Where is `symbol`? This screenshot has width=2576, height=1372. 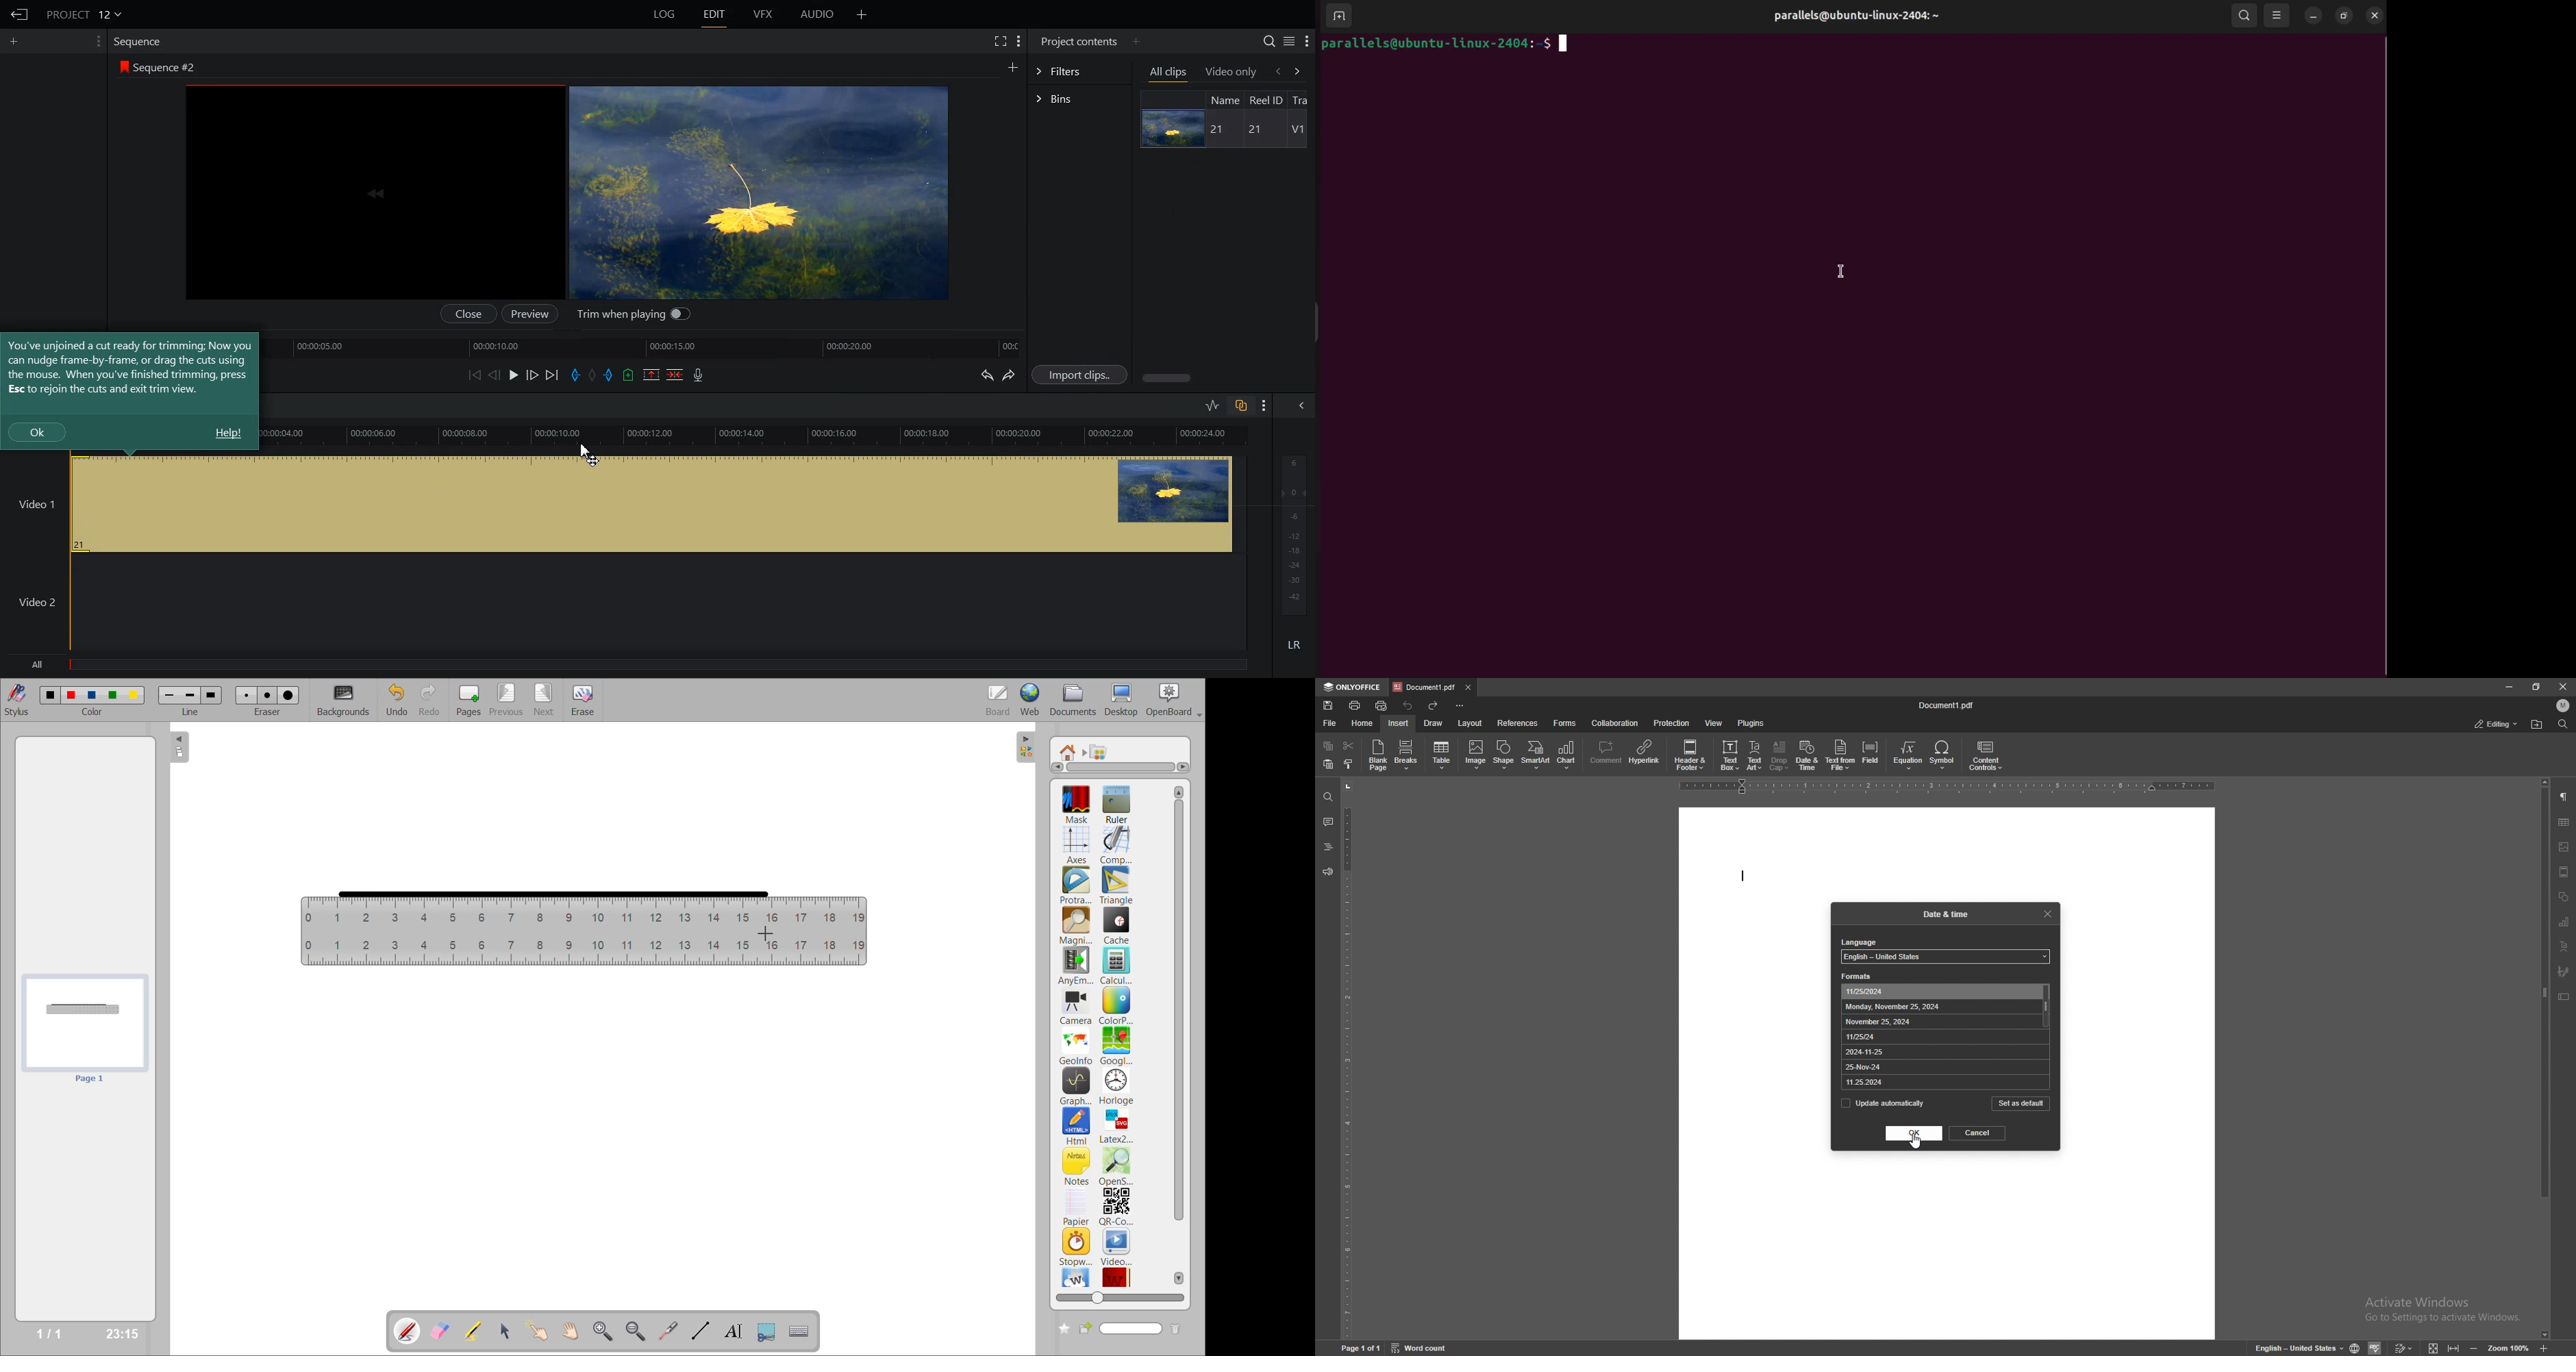 symbol is located at coordinates (1944, 755).